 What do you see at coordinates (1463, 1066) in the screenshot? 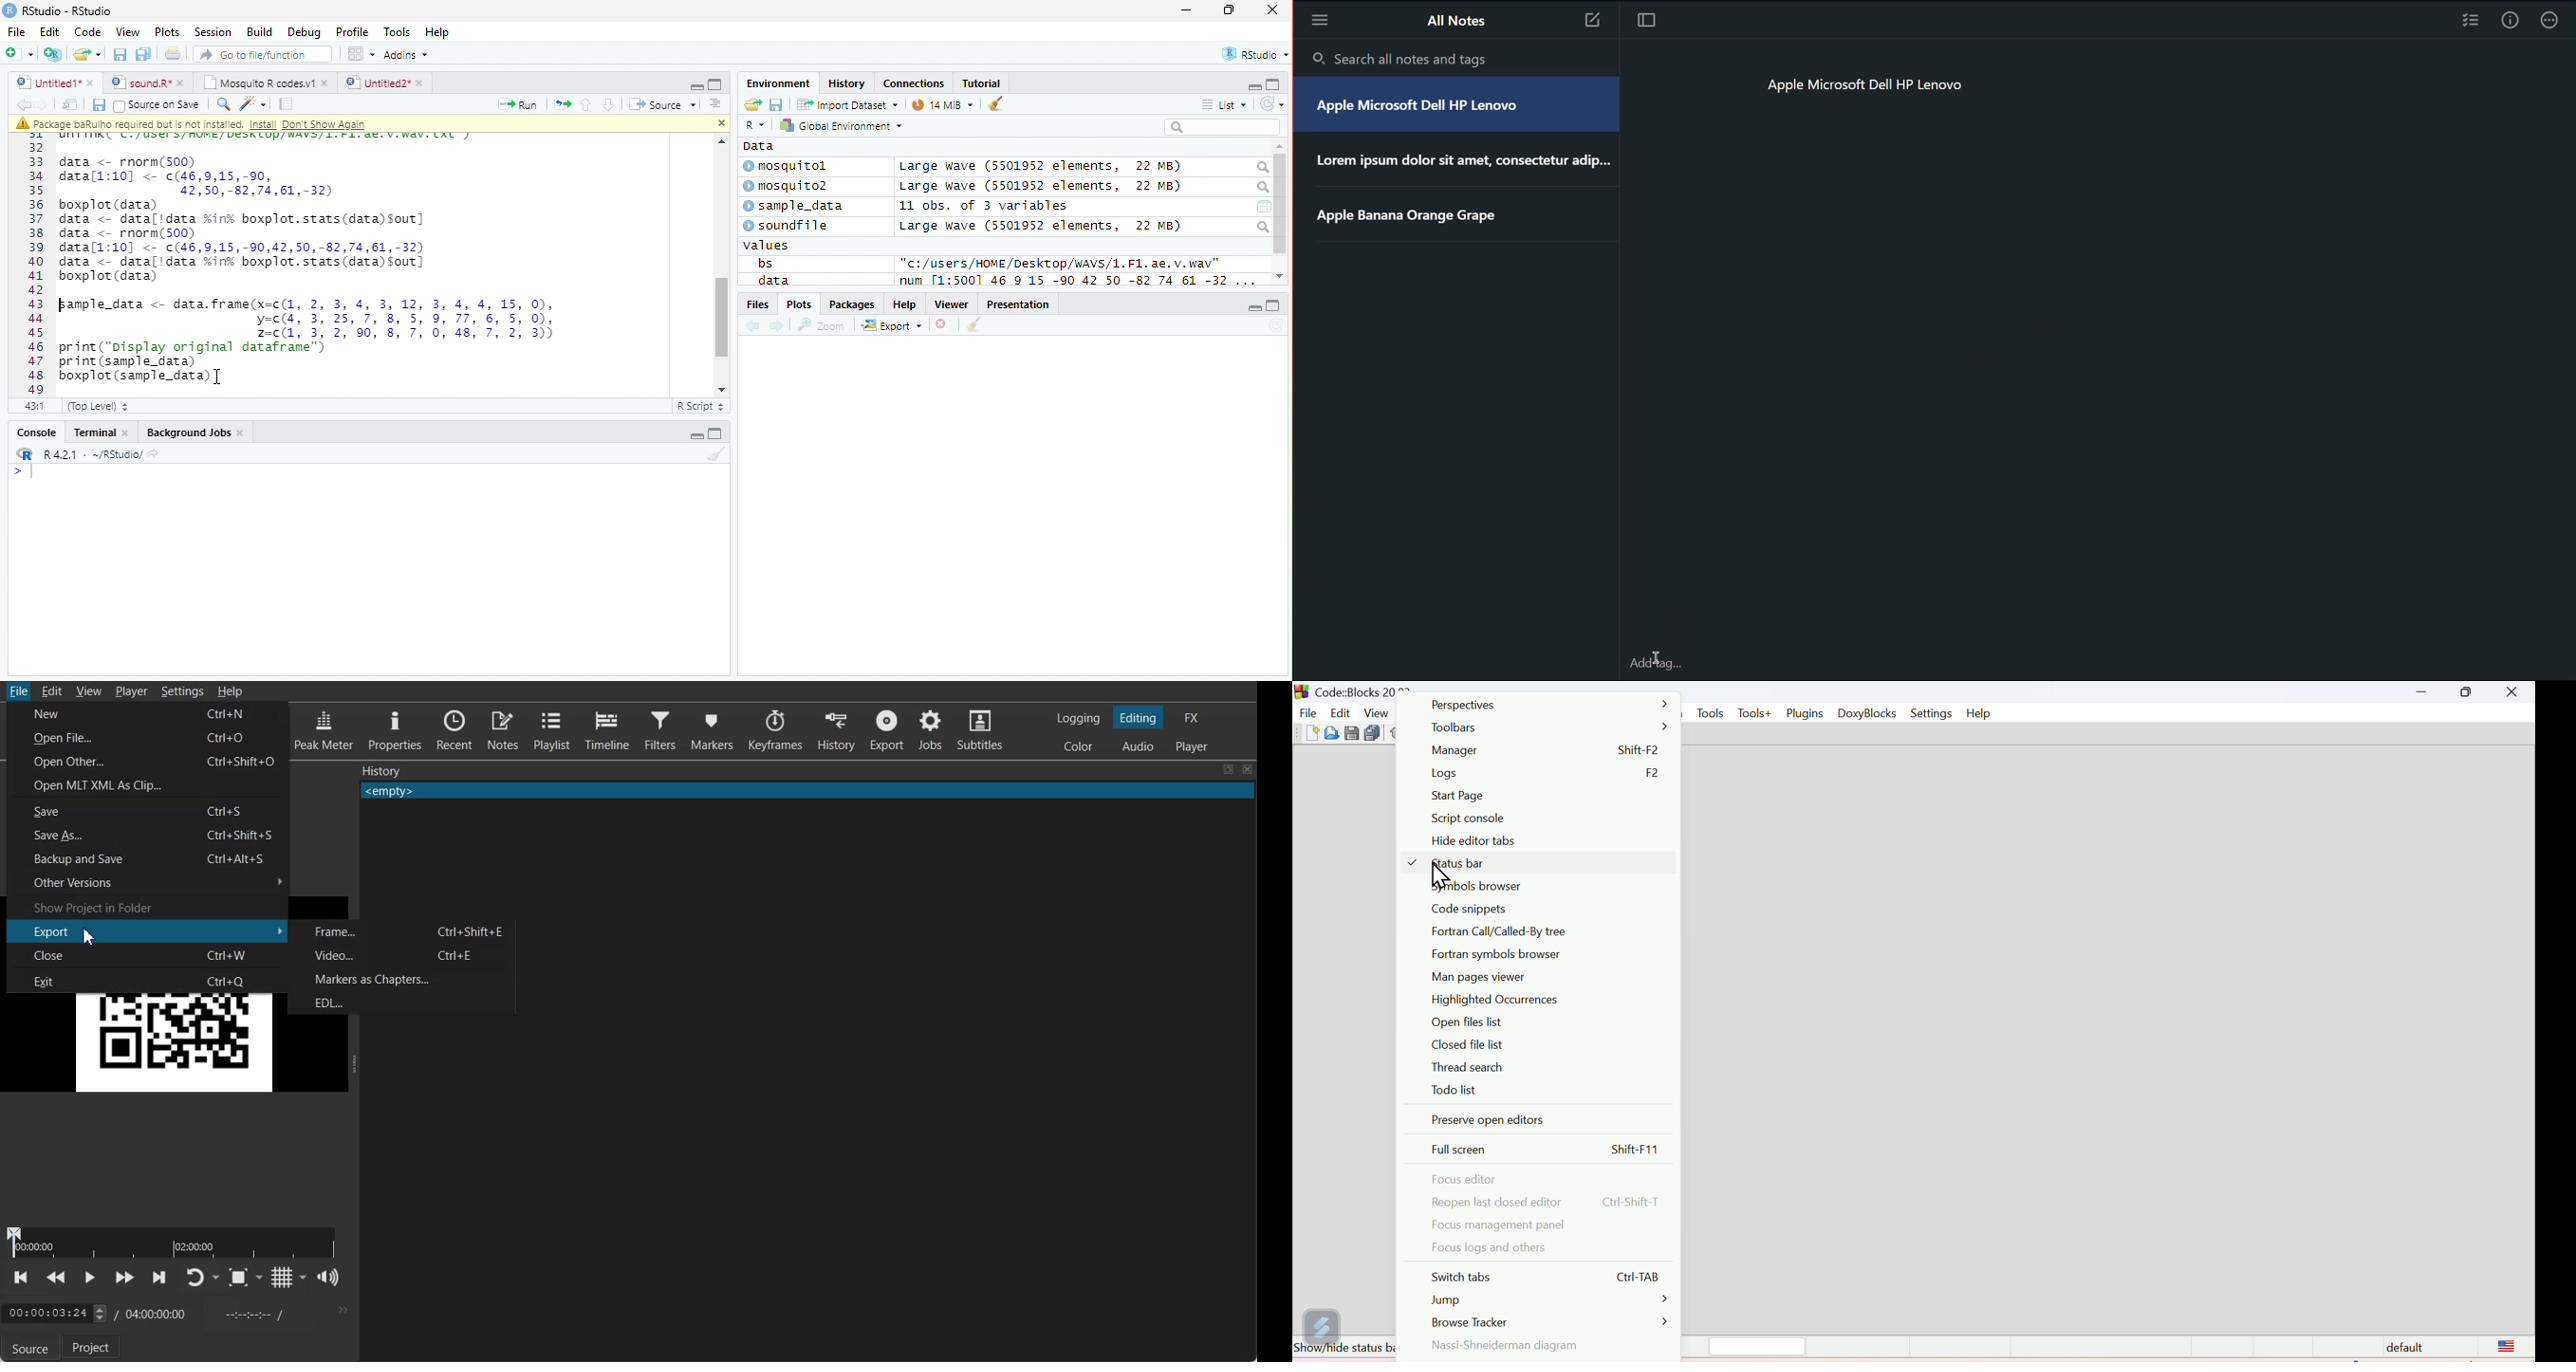
I see `Threat search` at bounding box center [1463, 1066].